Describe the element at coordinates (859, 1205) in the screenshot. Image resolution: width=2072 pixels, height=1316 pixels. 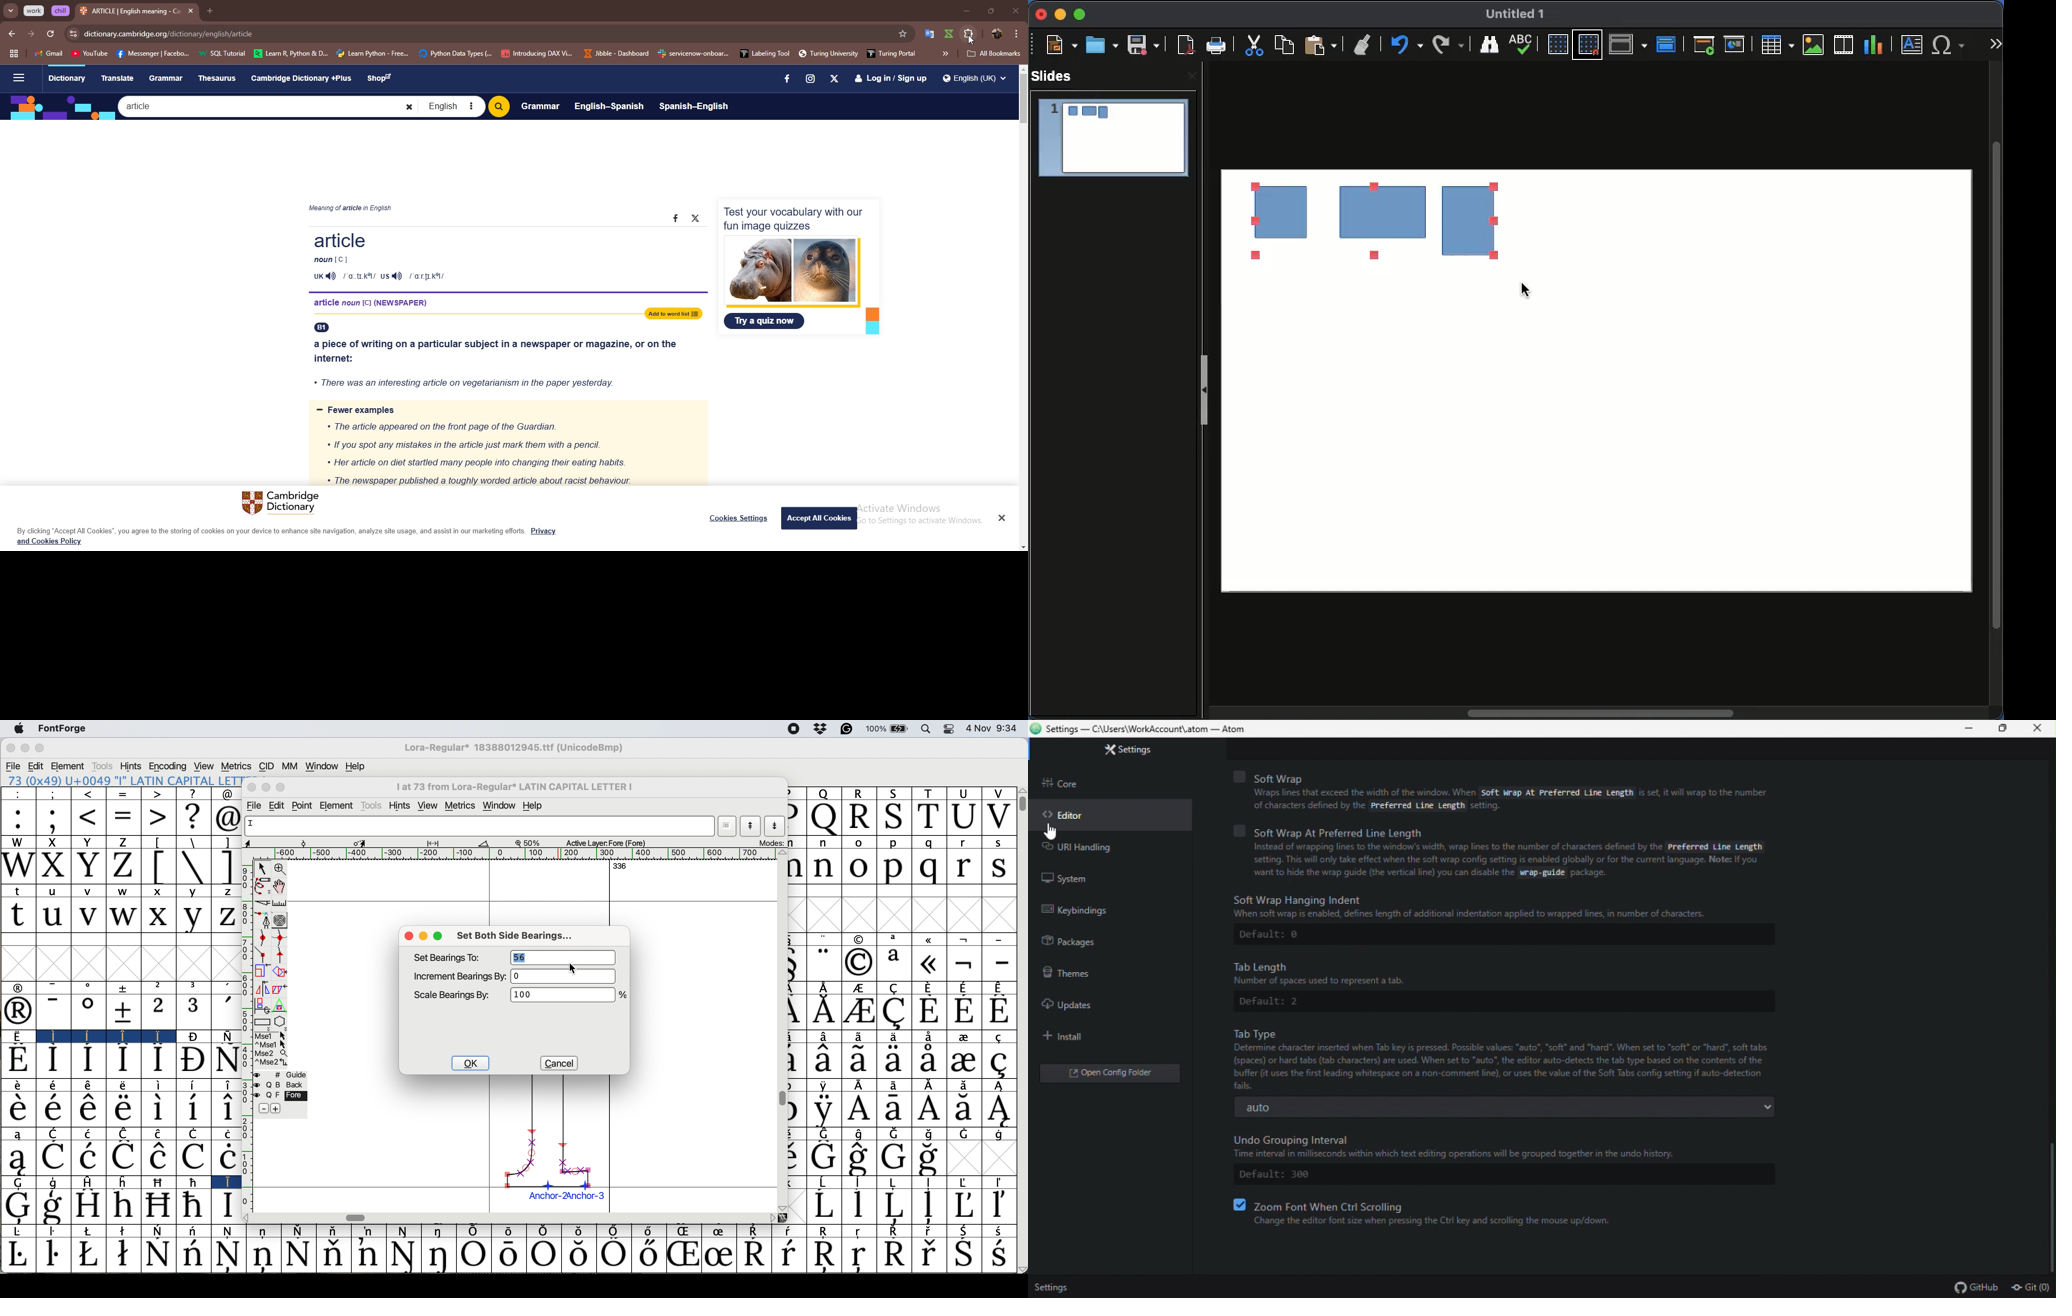
I see `Symbol` at that location.